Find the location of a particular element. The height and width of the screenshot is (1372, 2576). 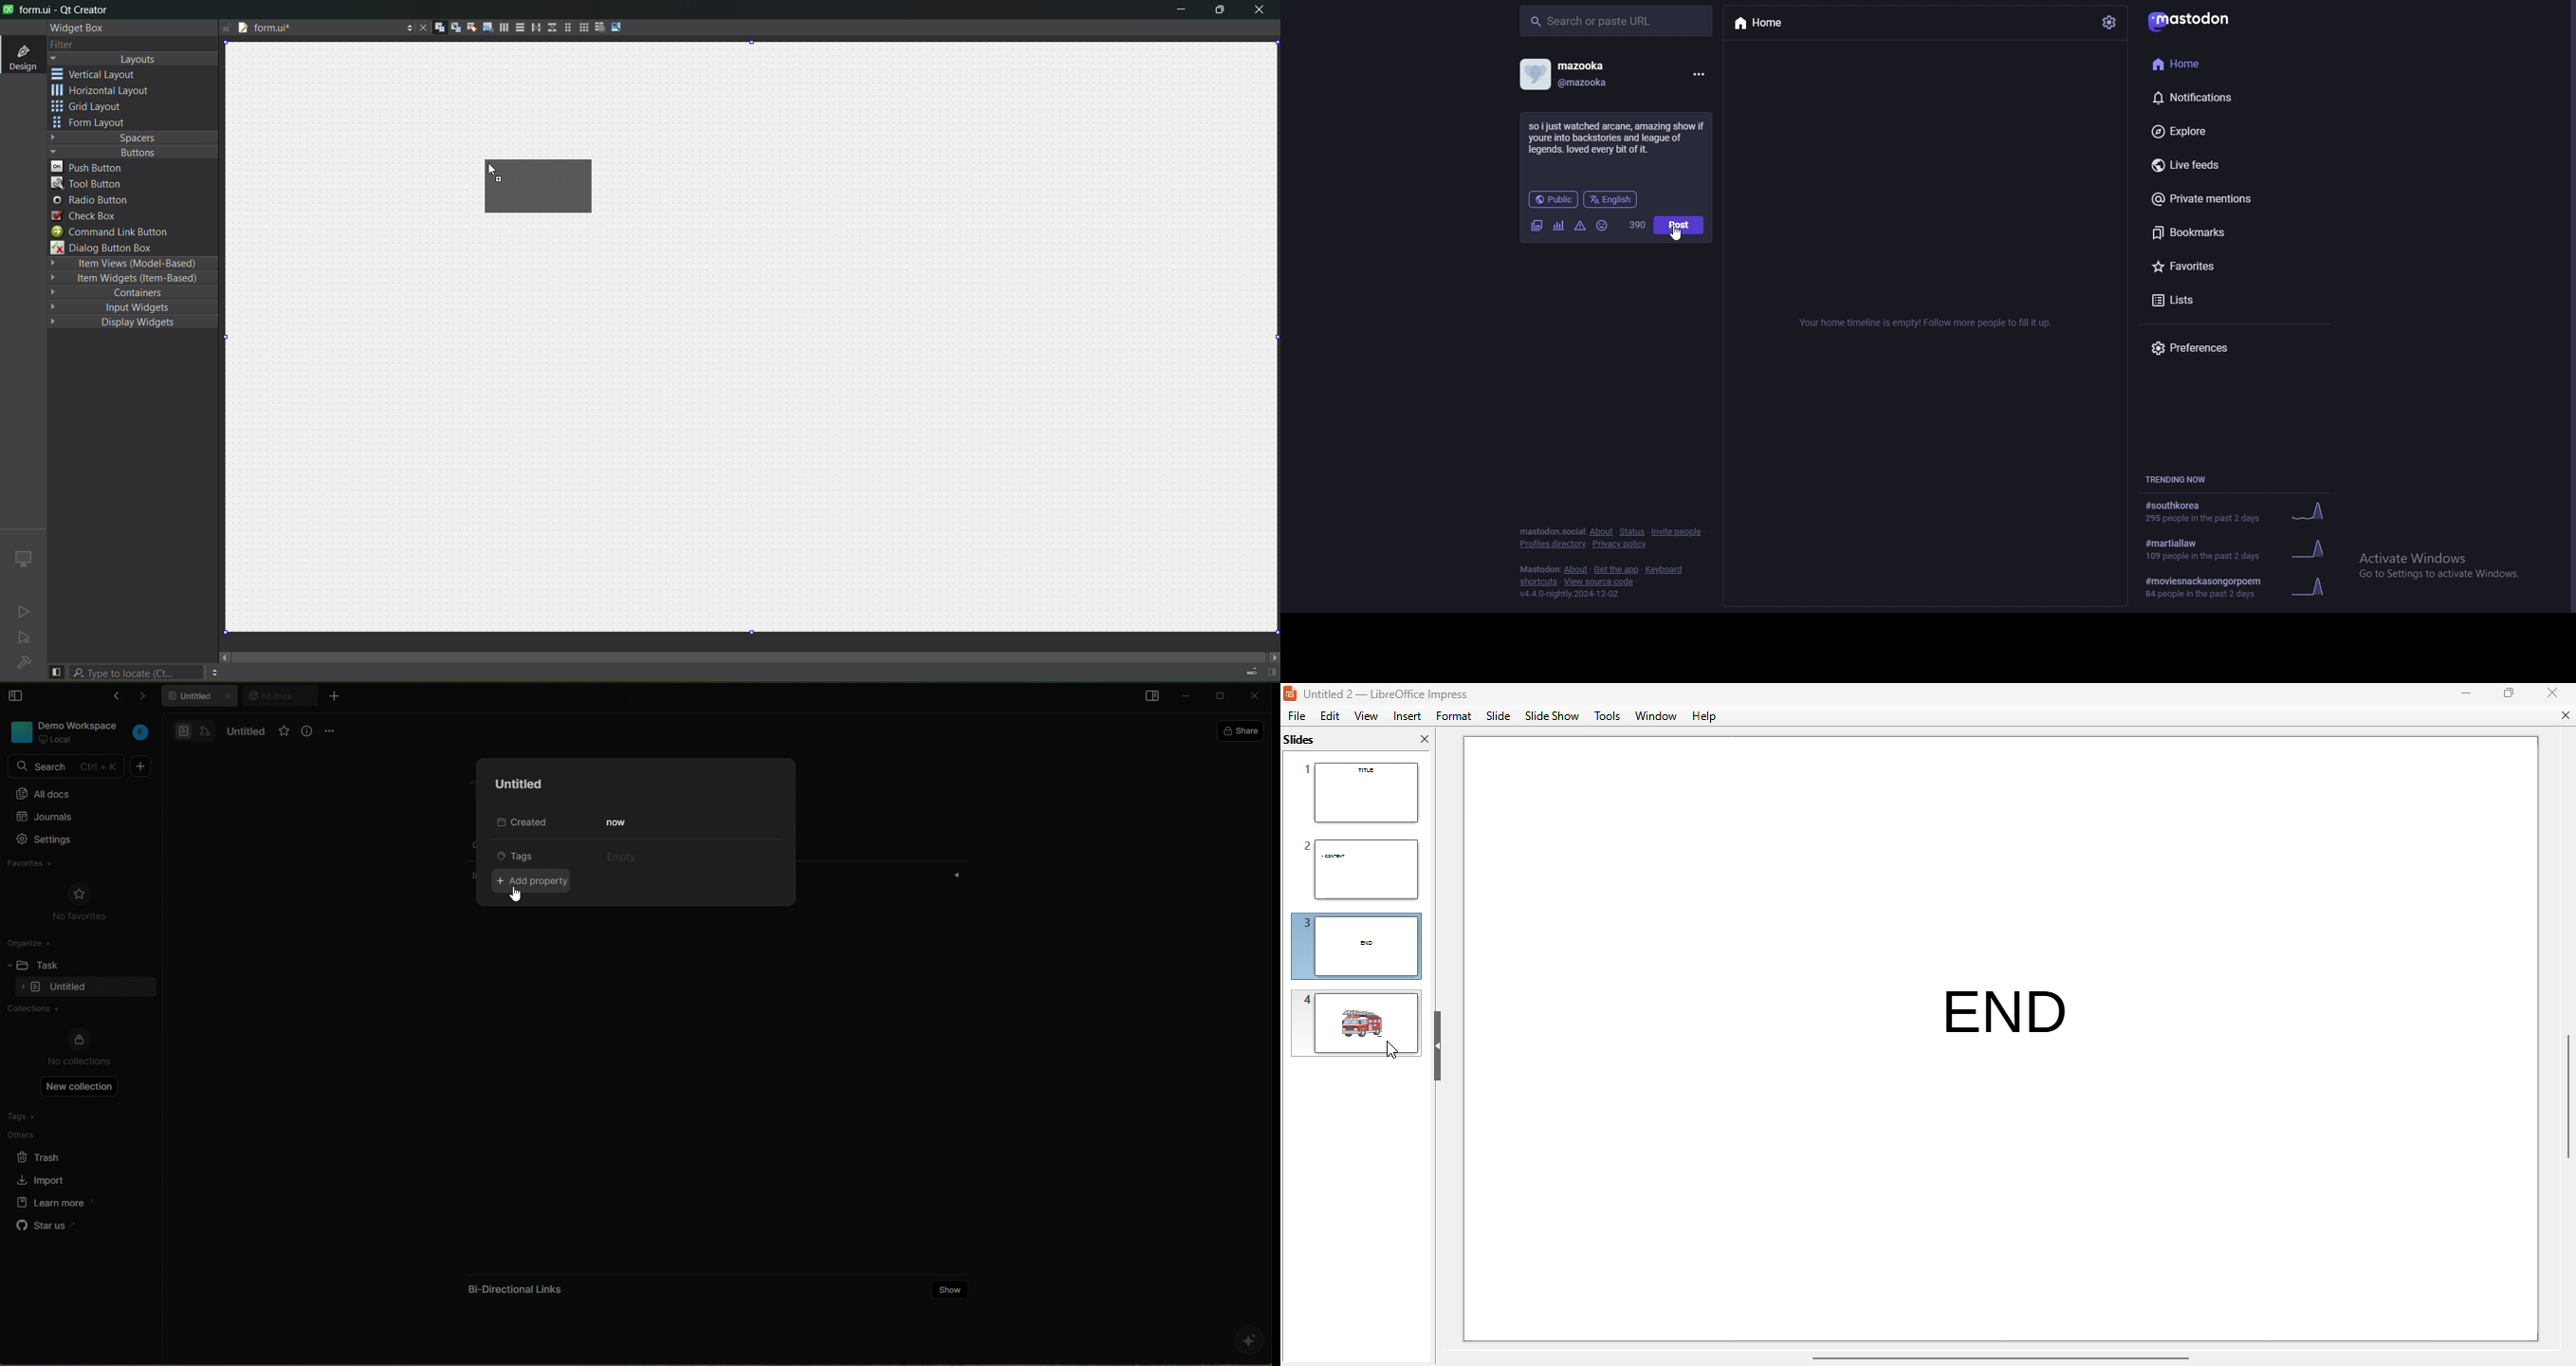

forward is located at coordinates (149, 698).